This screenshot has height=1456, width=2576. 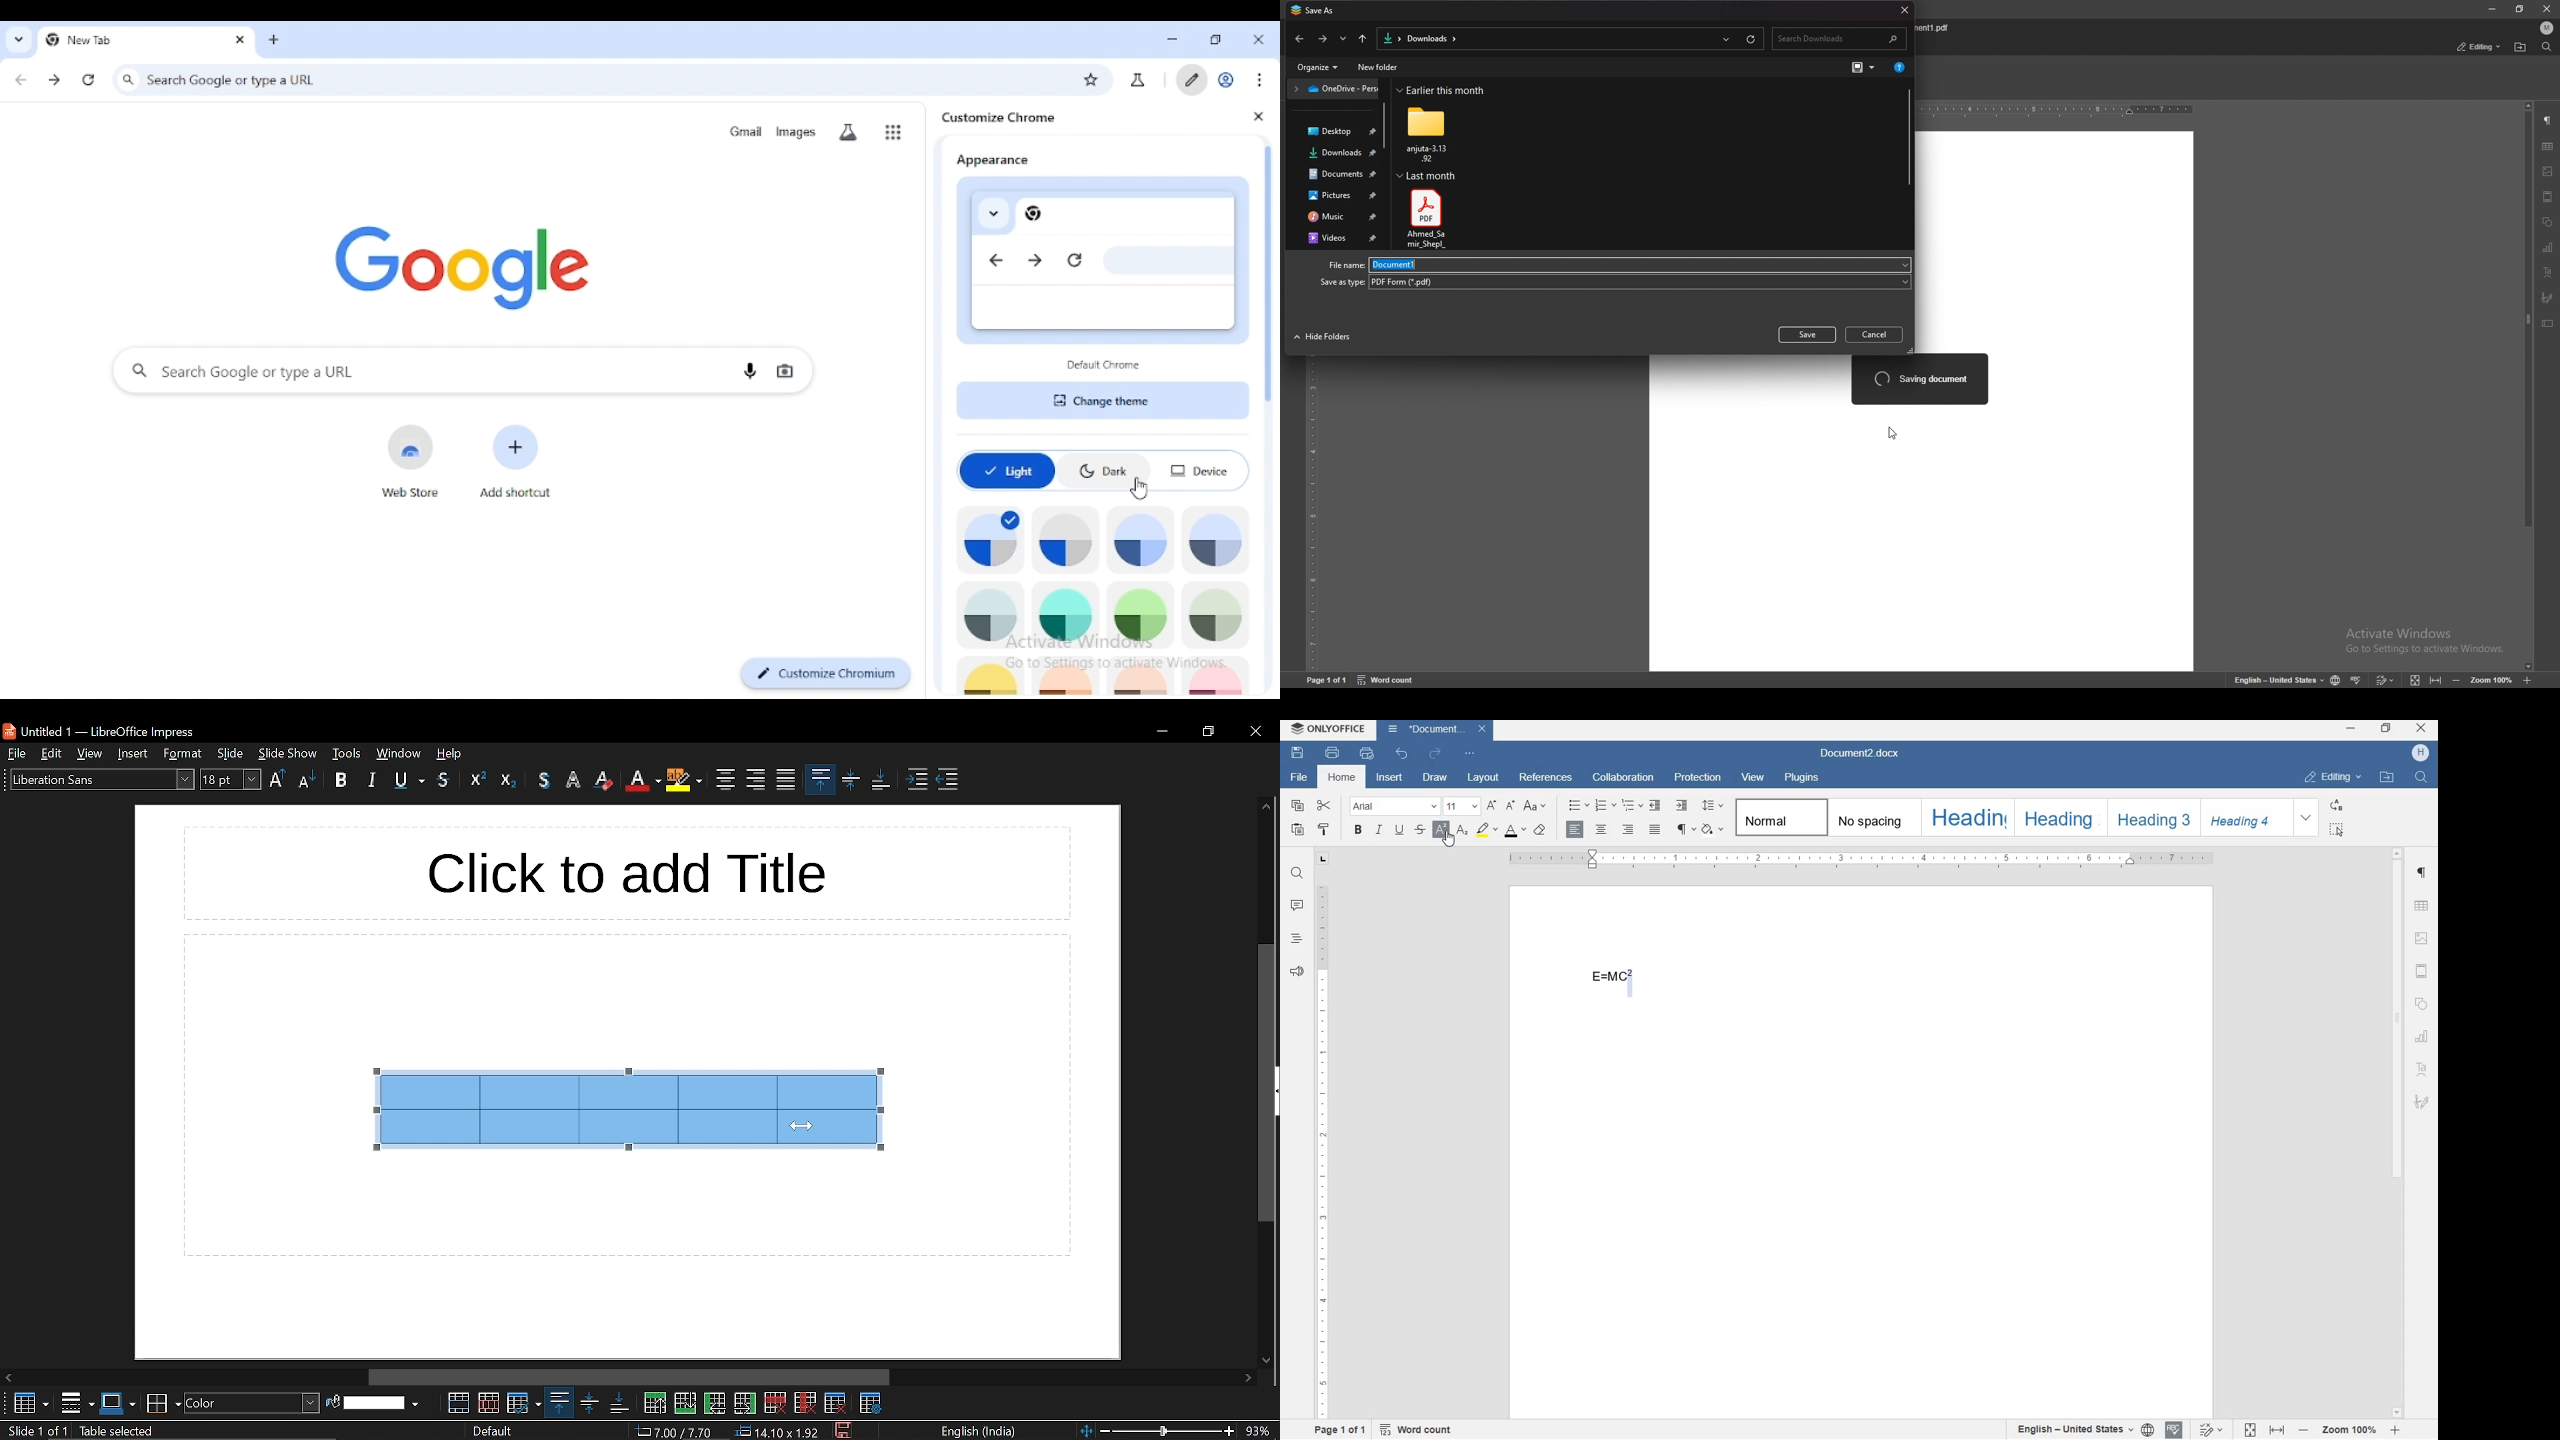 I want to click on align left, so click(x=1574, y=829).